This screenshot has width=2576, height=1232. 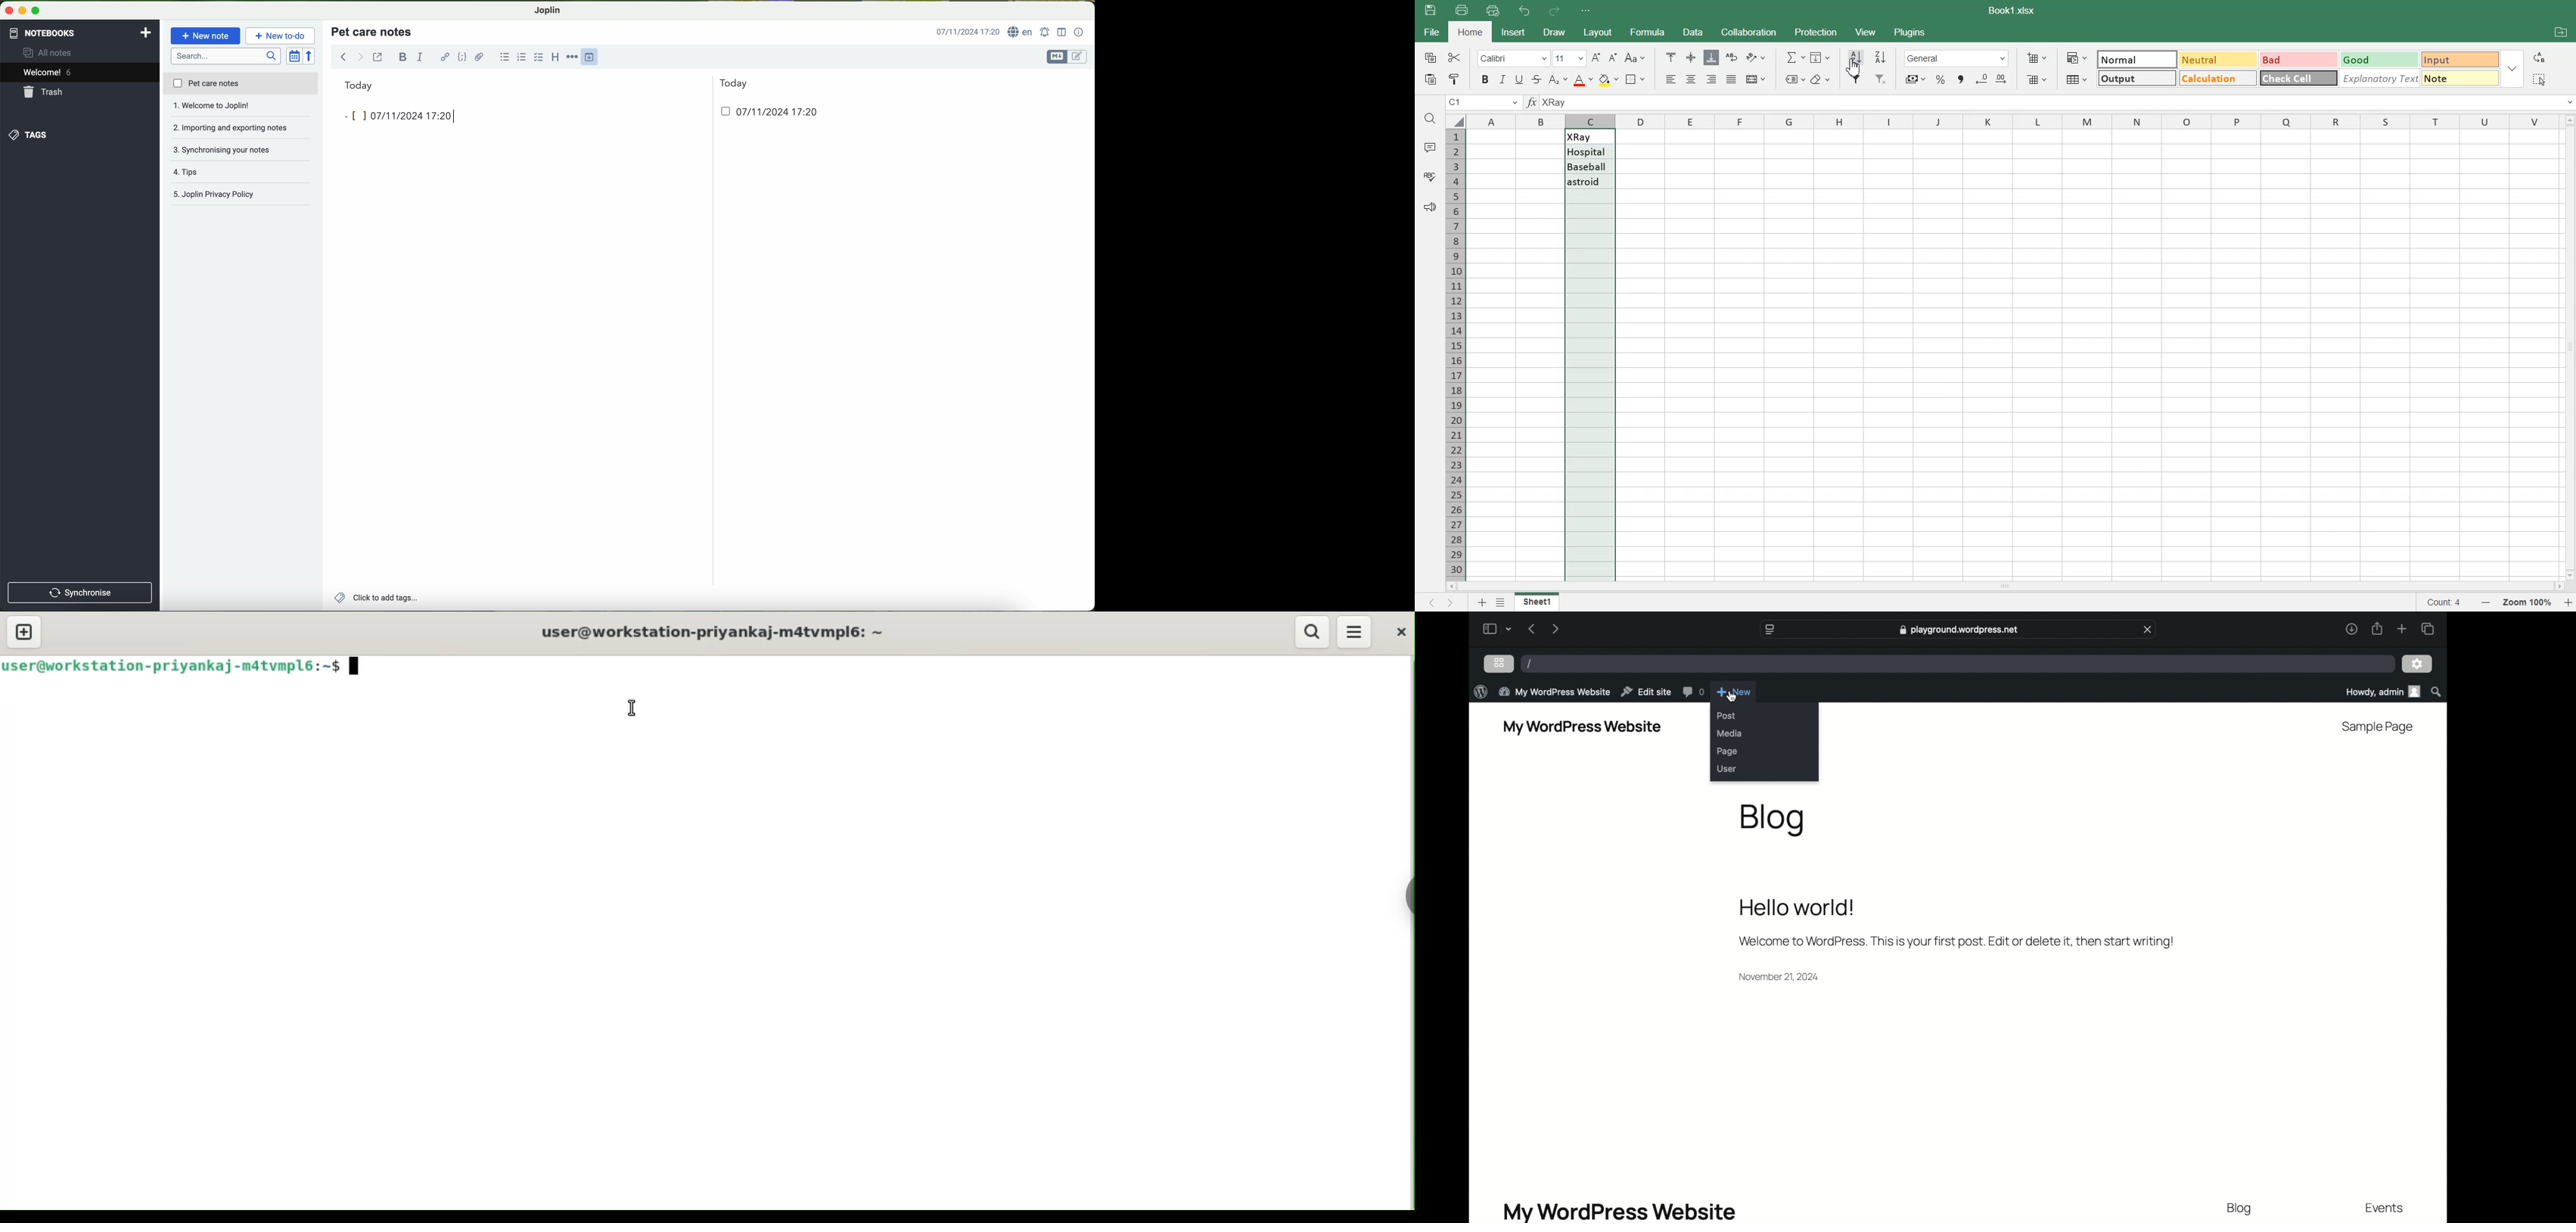 What do you see at coordinates (1503, 79) in the screenshot?
I see `Italic` at bounding box center [1503, 79].